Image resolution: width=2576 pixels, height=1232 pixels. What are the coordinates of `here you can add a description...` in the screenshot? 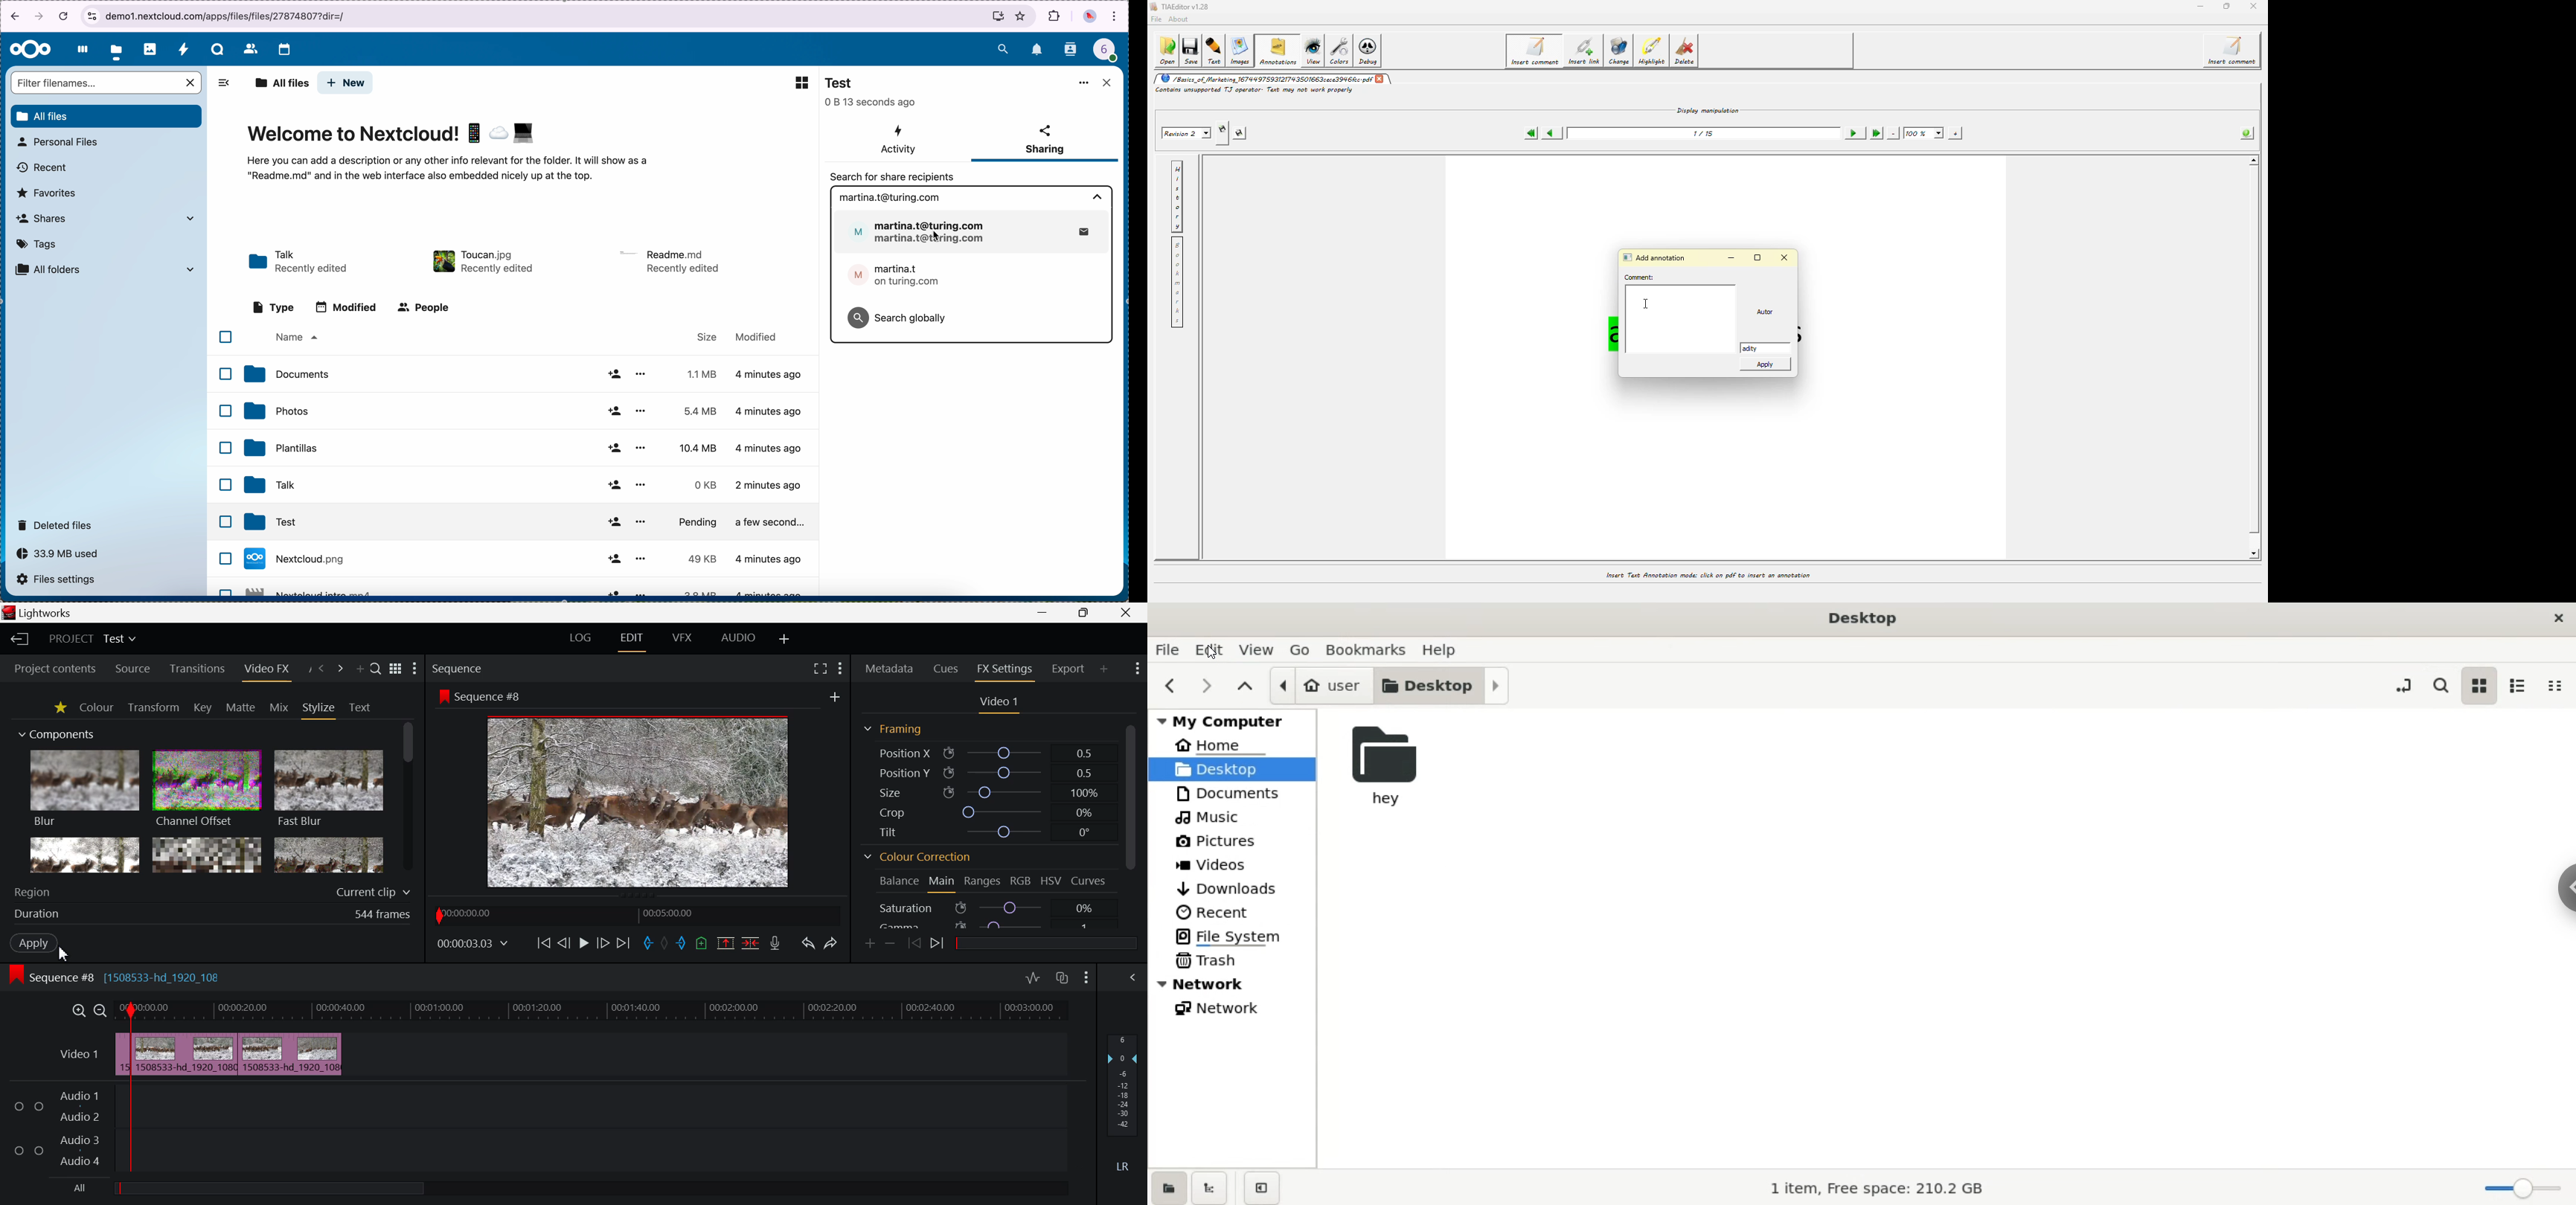 It's located at (461, 174).